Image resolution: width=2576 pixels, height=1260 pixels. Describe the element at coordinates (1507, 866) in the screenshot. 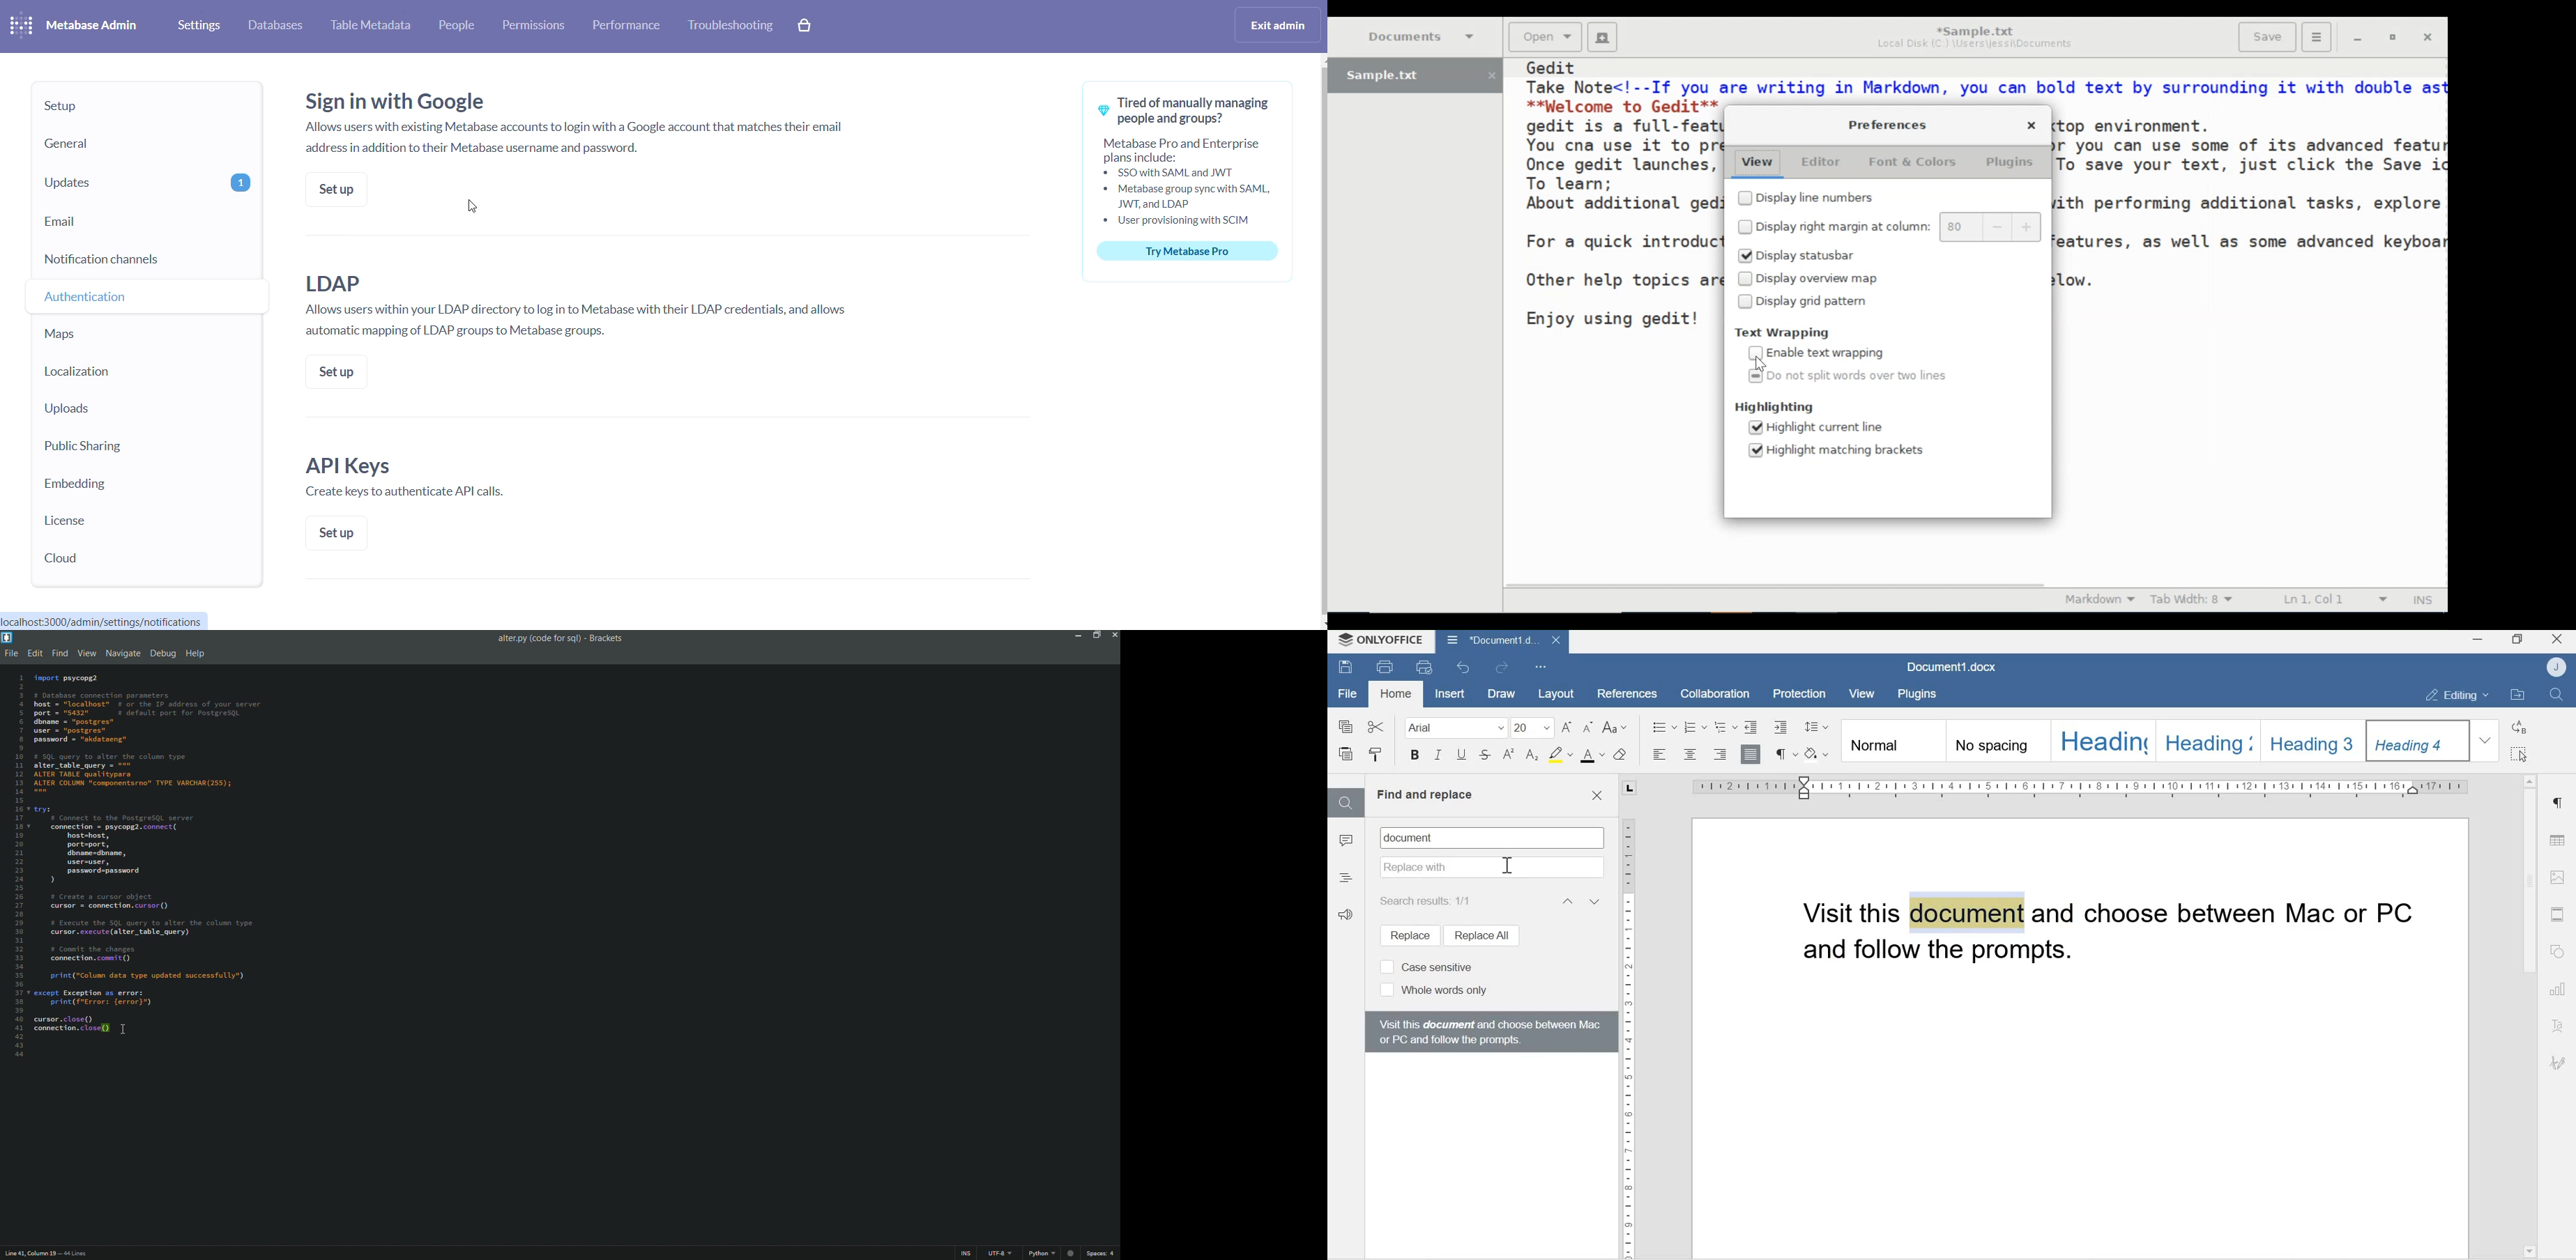

I see `cursor` at that location.